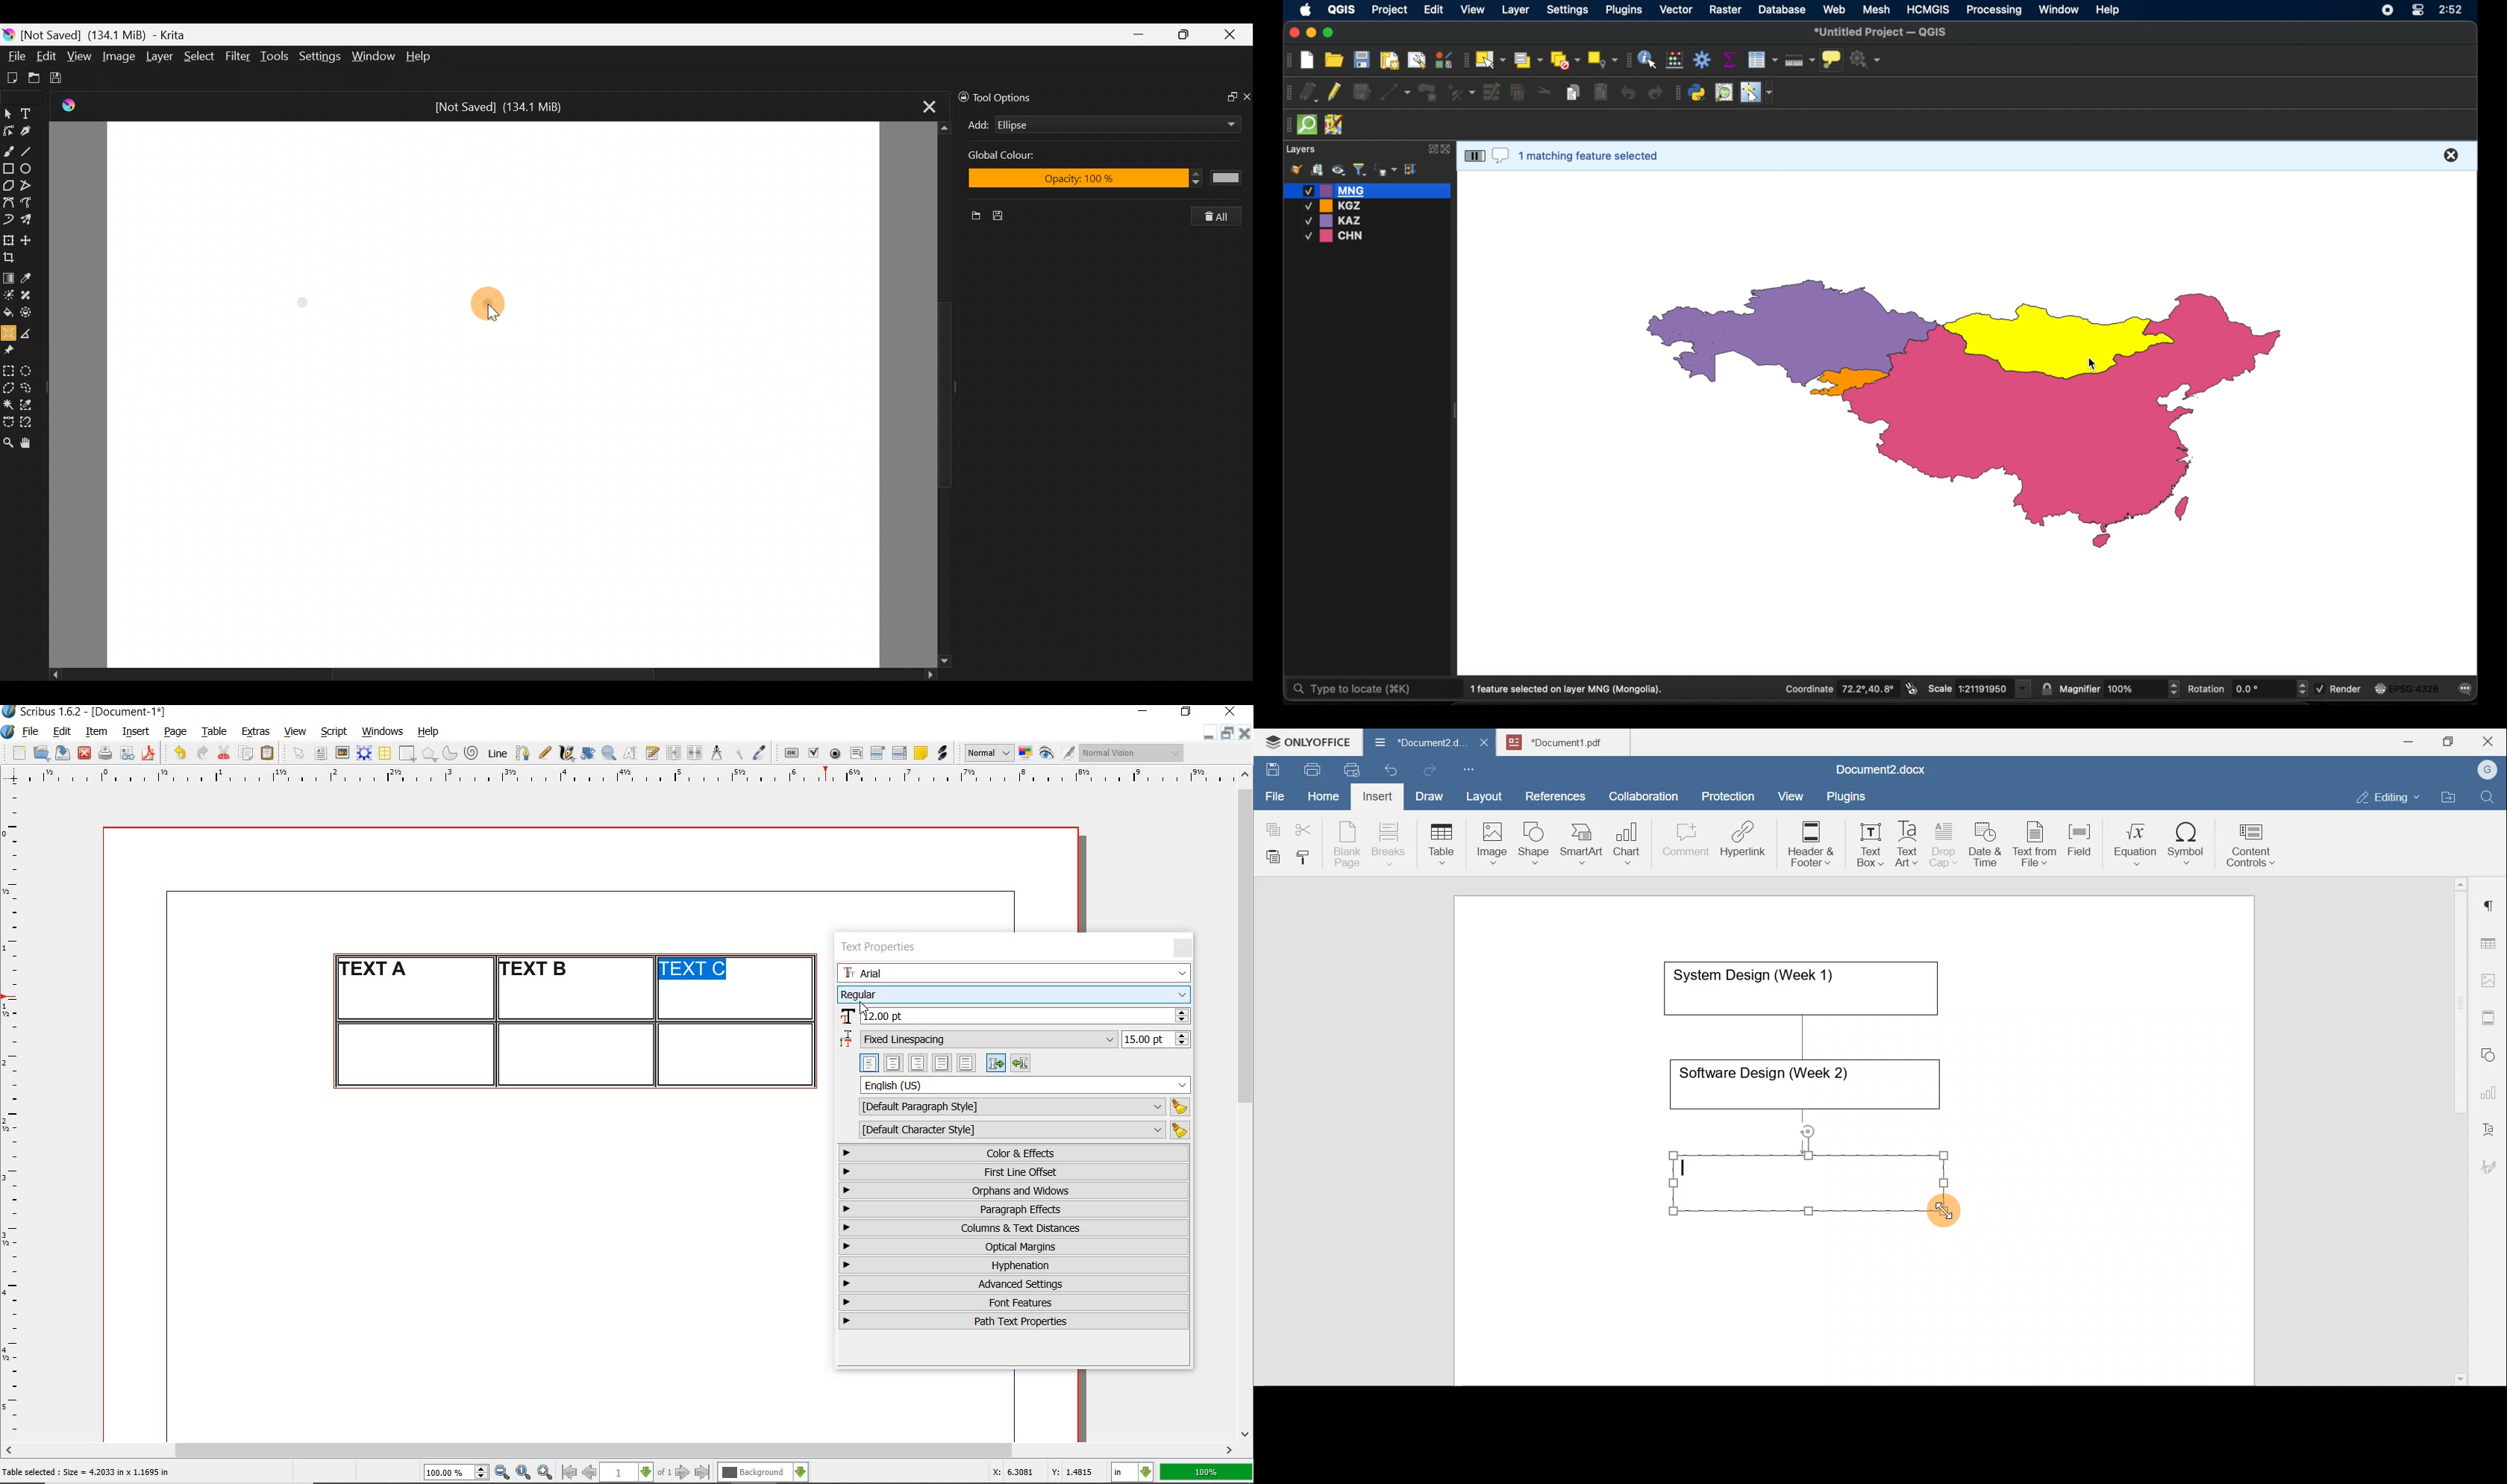 The image size is (2520, 1484). Describe the element at coordinates (495, 307) in the screenshot. I see `Cursor on canvas` at that location.